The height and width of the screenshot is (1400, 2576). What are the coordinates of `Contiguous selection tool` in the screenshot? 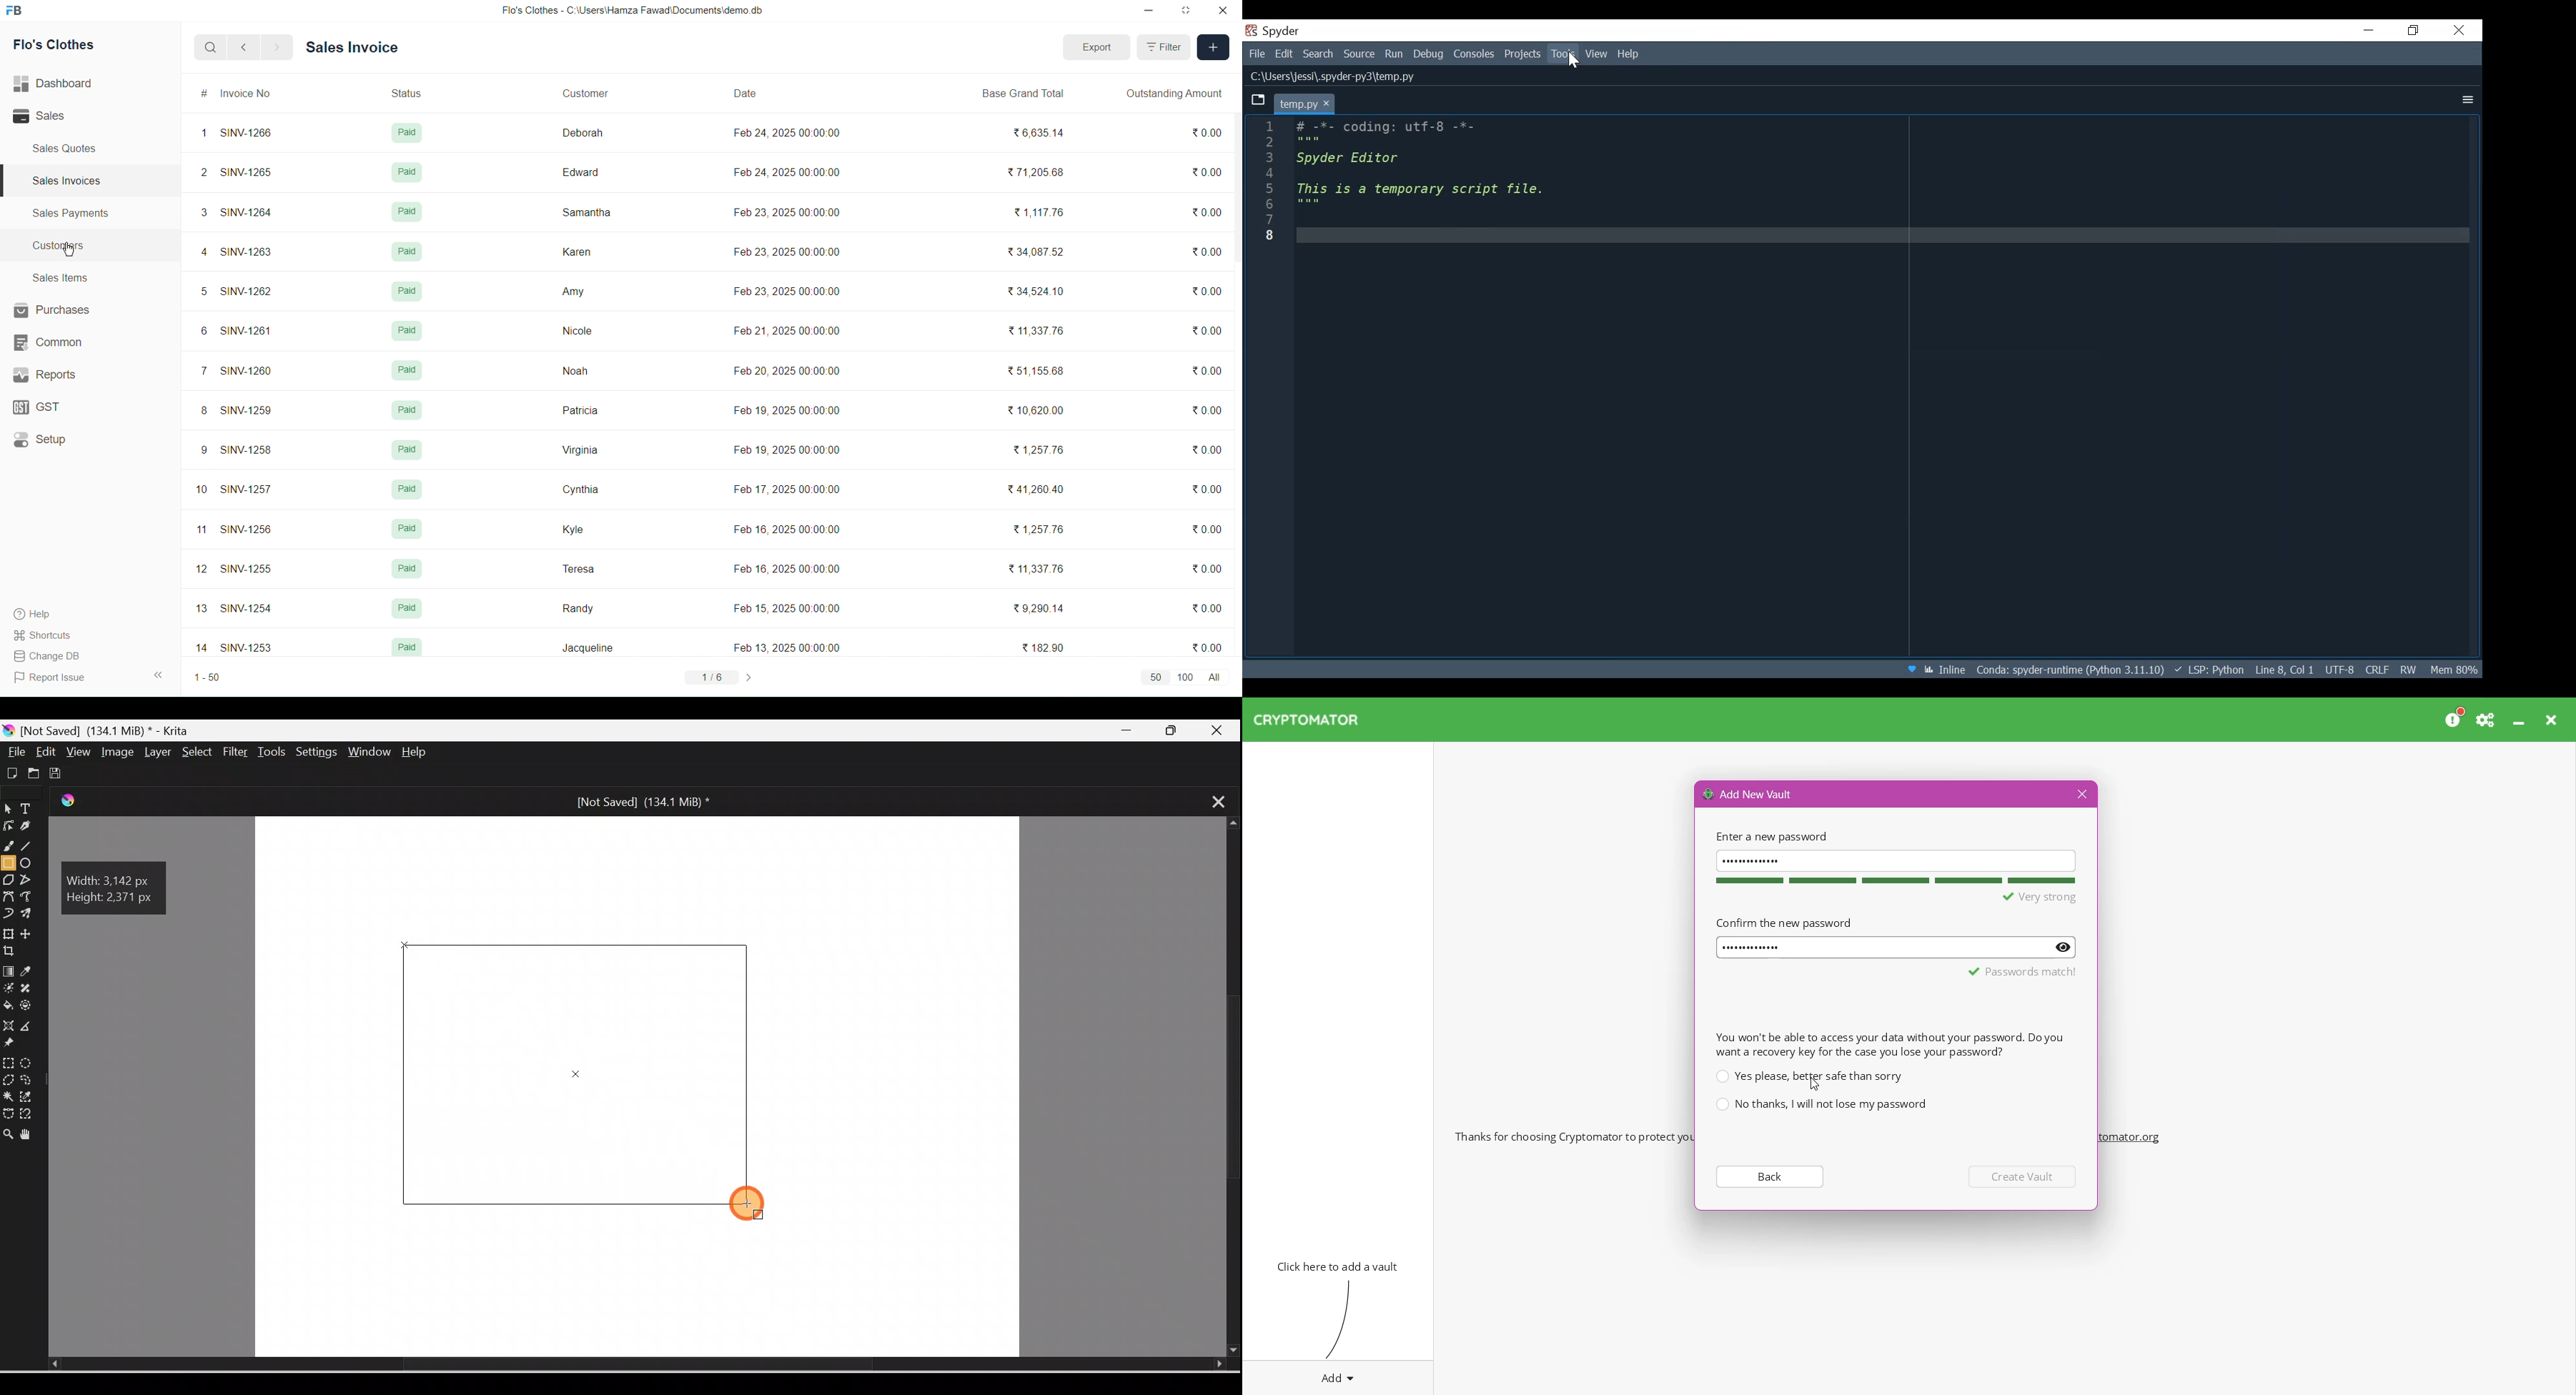 It's located at (8, 1095).